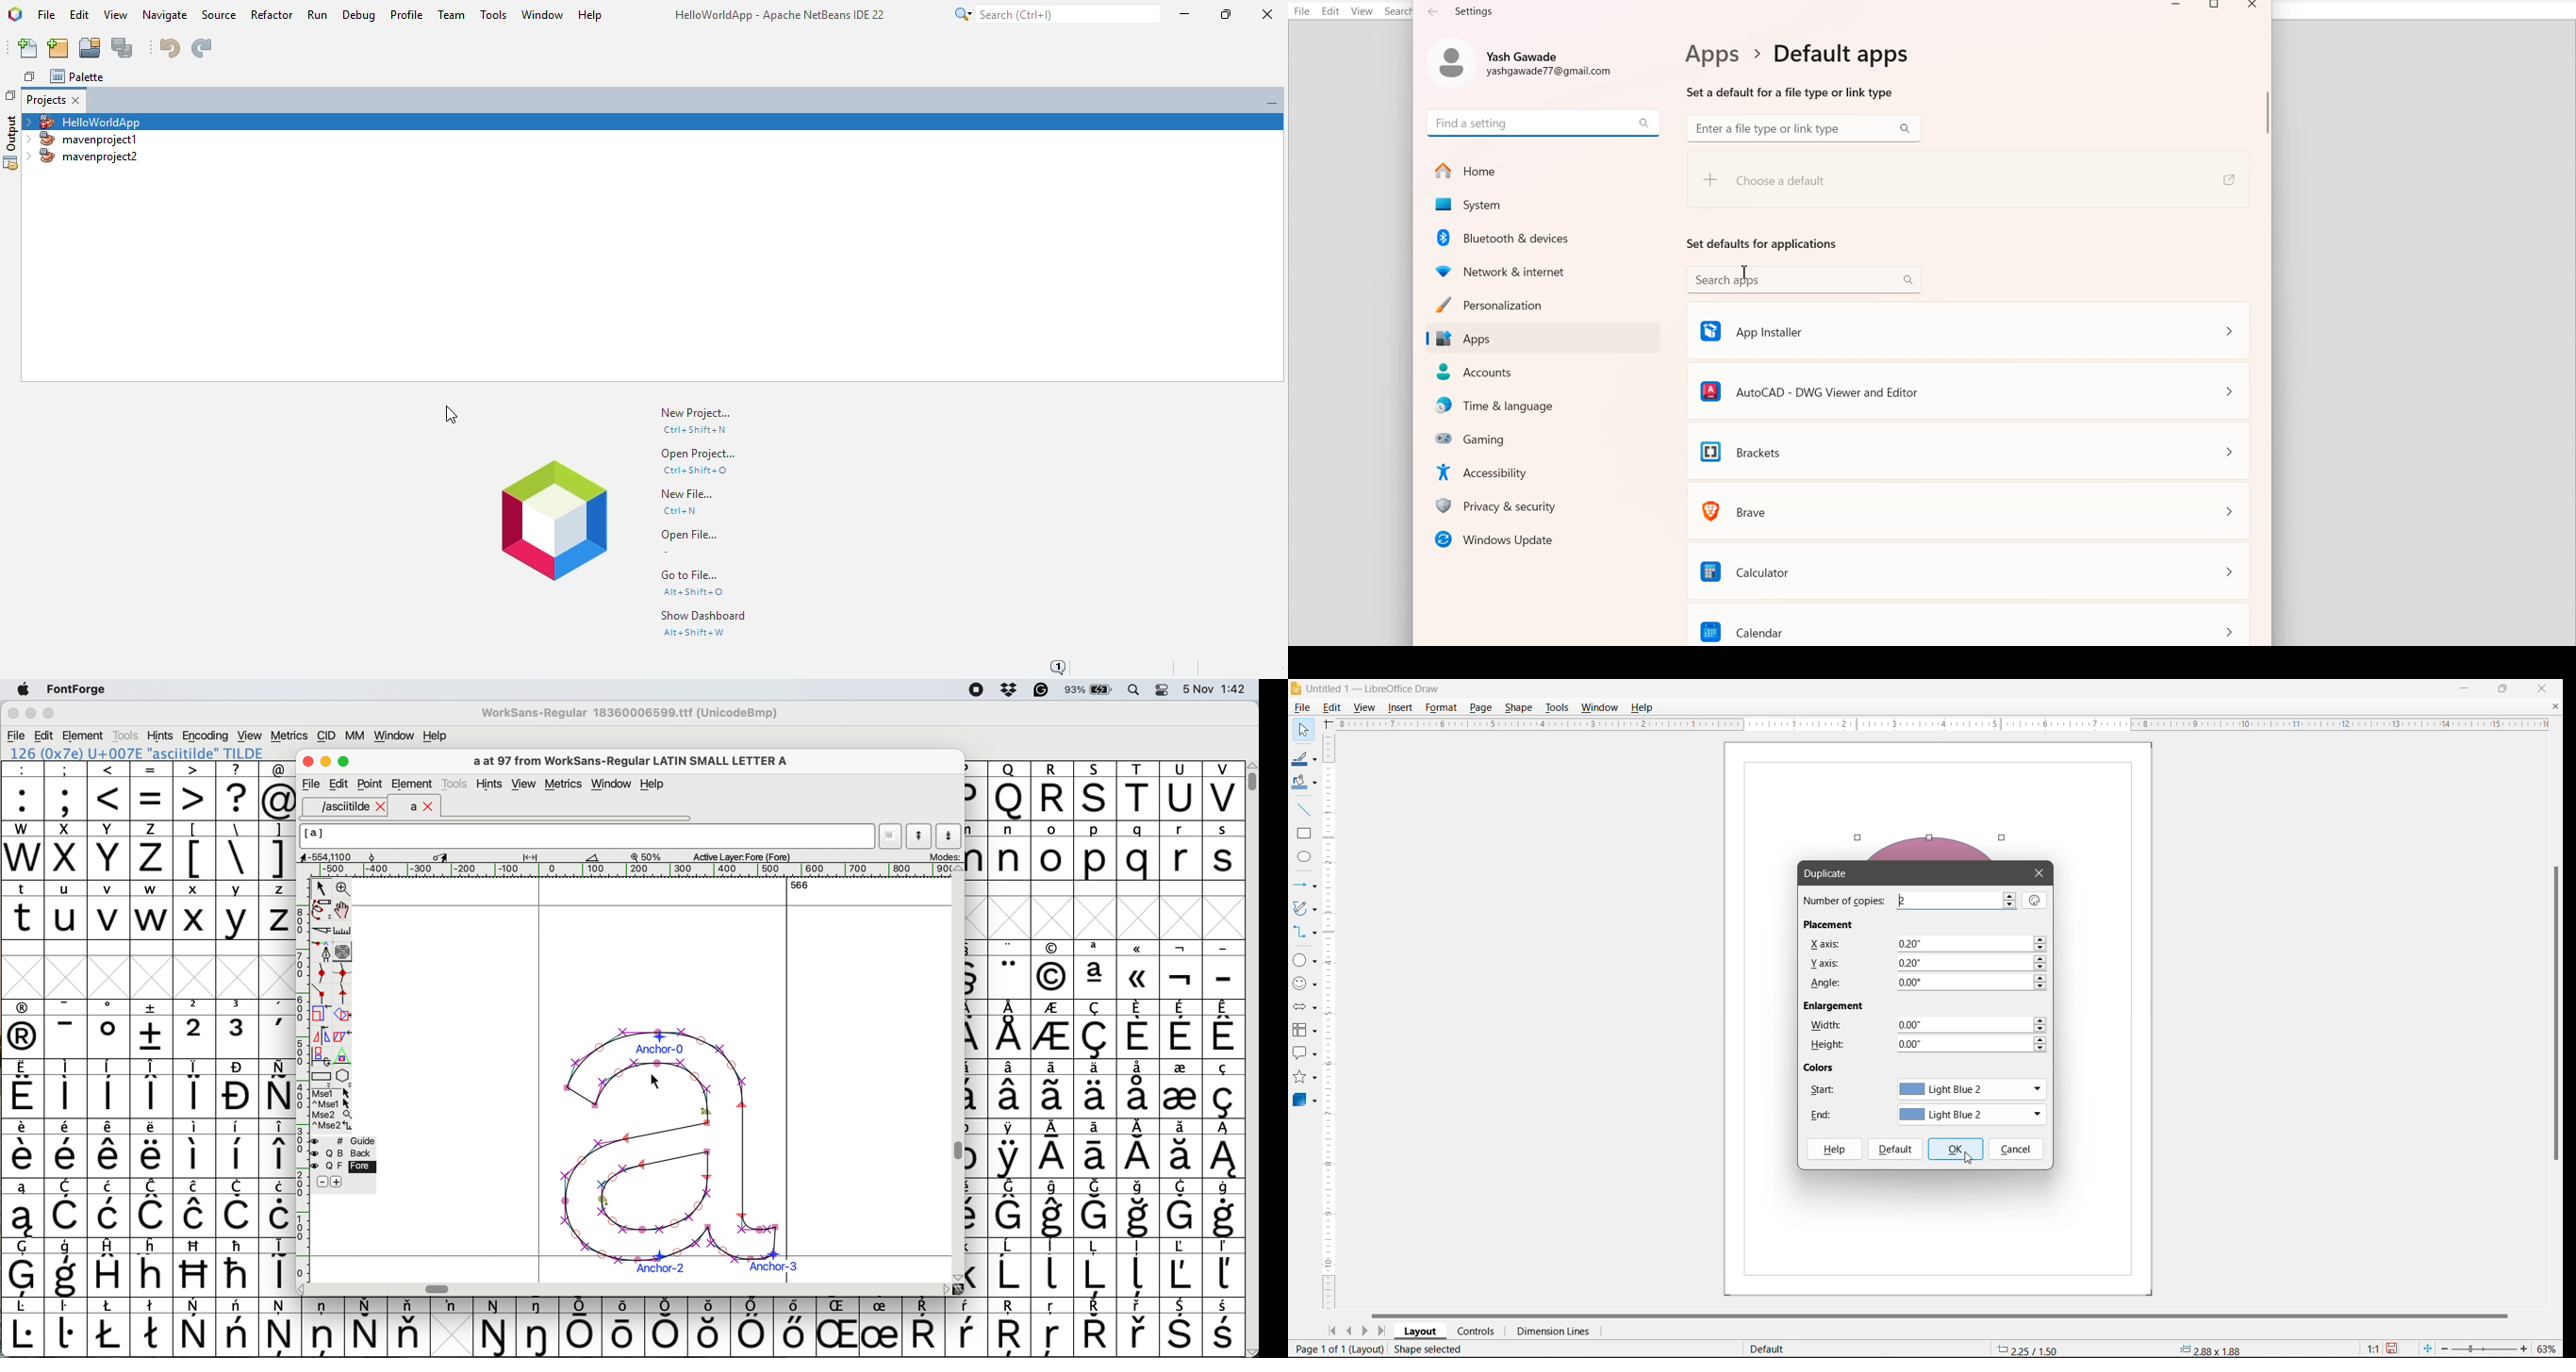 This screenshot has width=2576, height=1372. Describe the element at coordinates (1182, 1328) in the screenshot. I see `symbol` at that location.